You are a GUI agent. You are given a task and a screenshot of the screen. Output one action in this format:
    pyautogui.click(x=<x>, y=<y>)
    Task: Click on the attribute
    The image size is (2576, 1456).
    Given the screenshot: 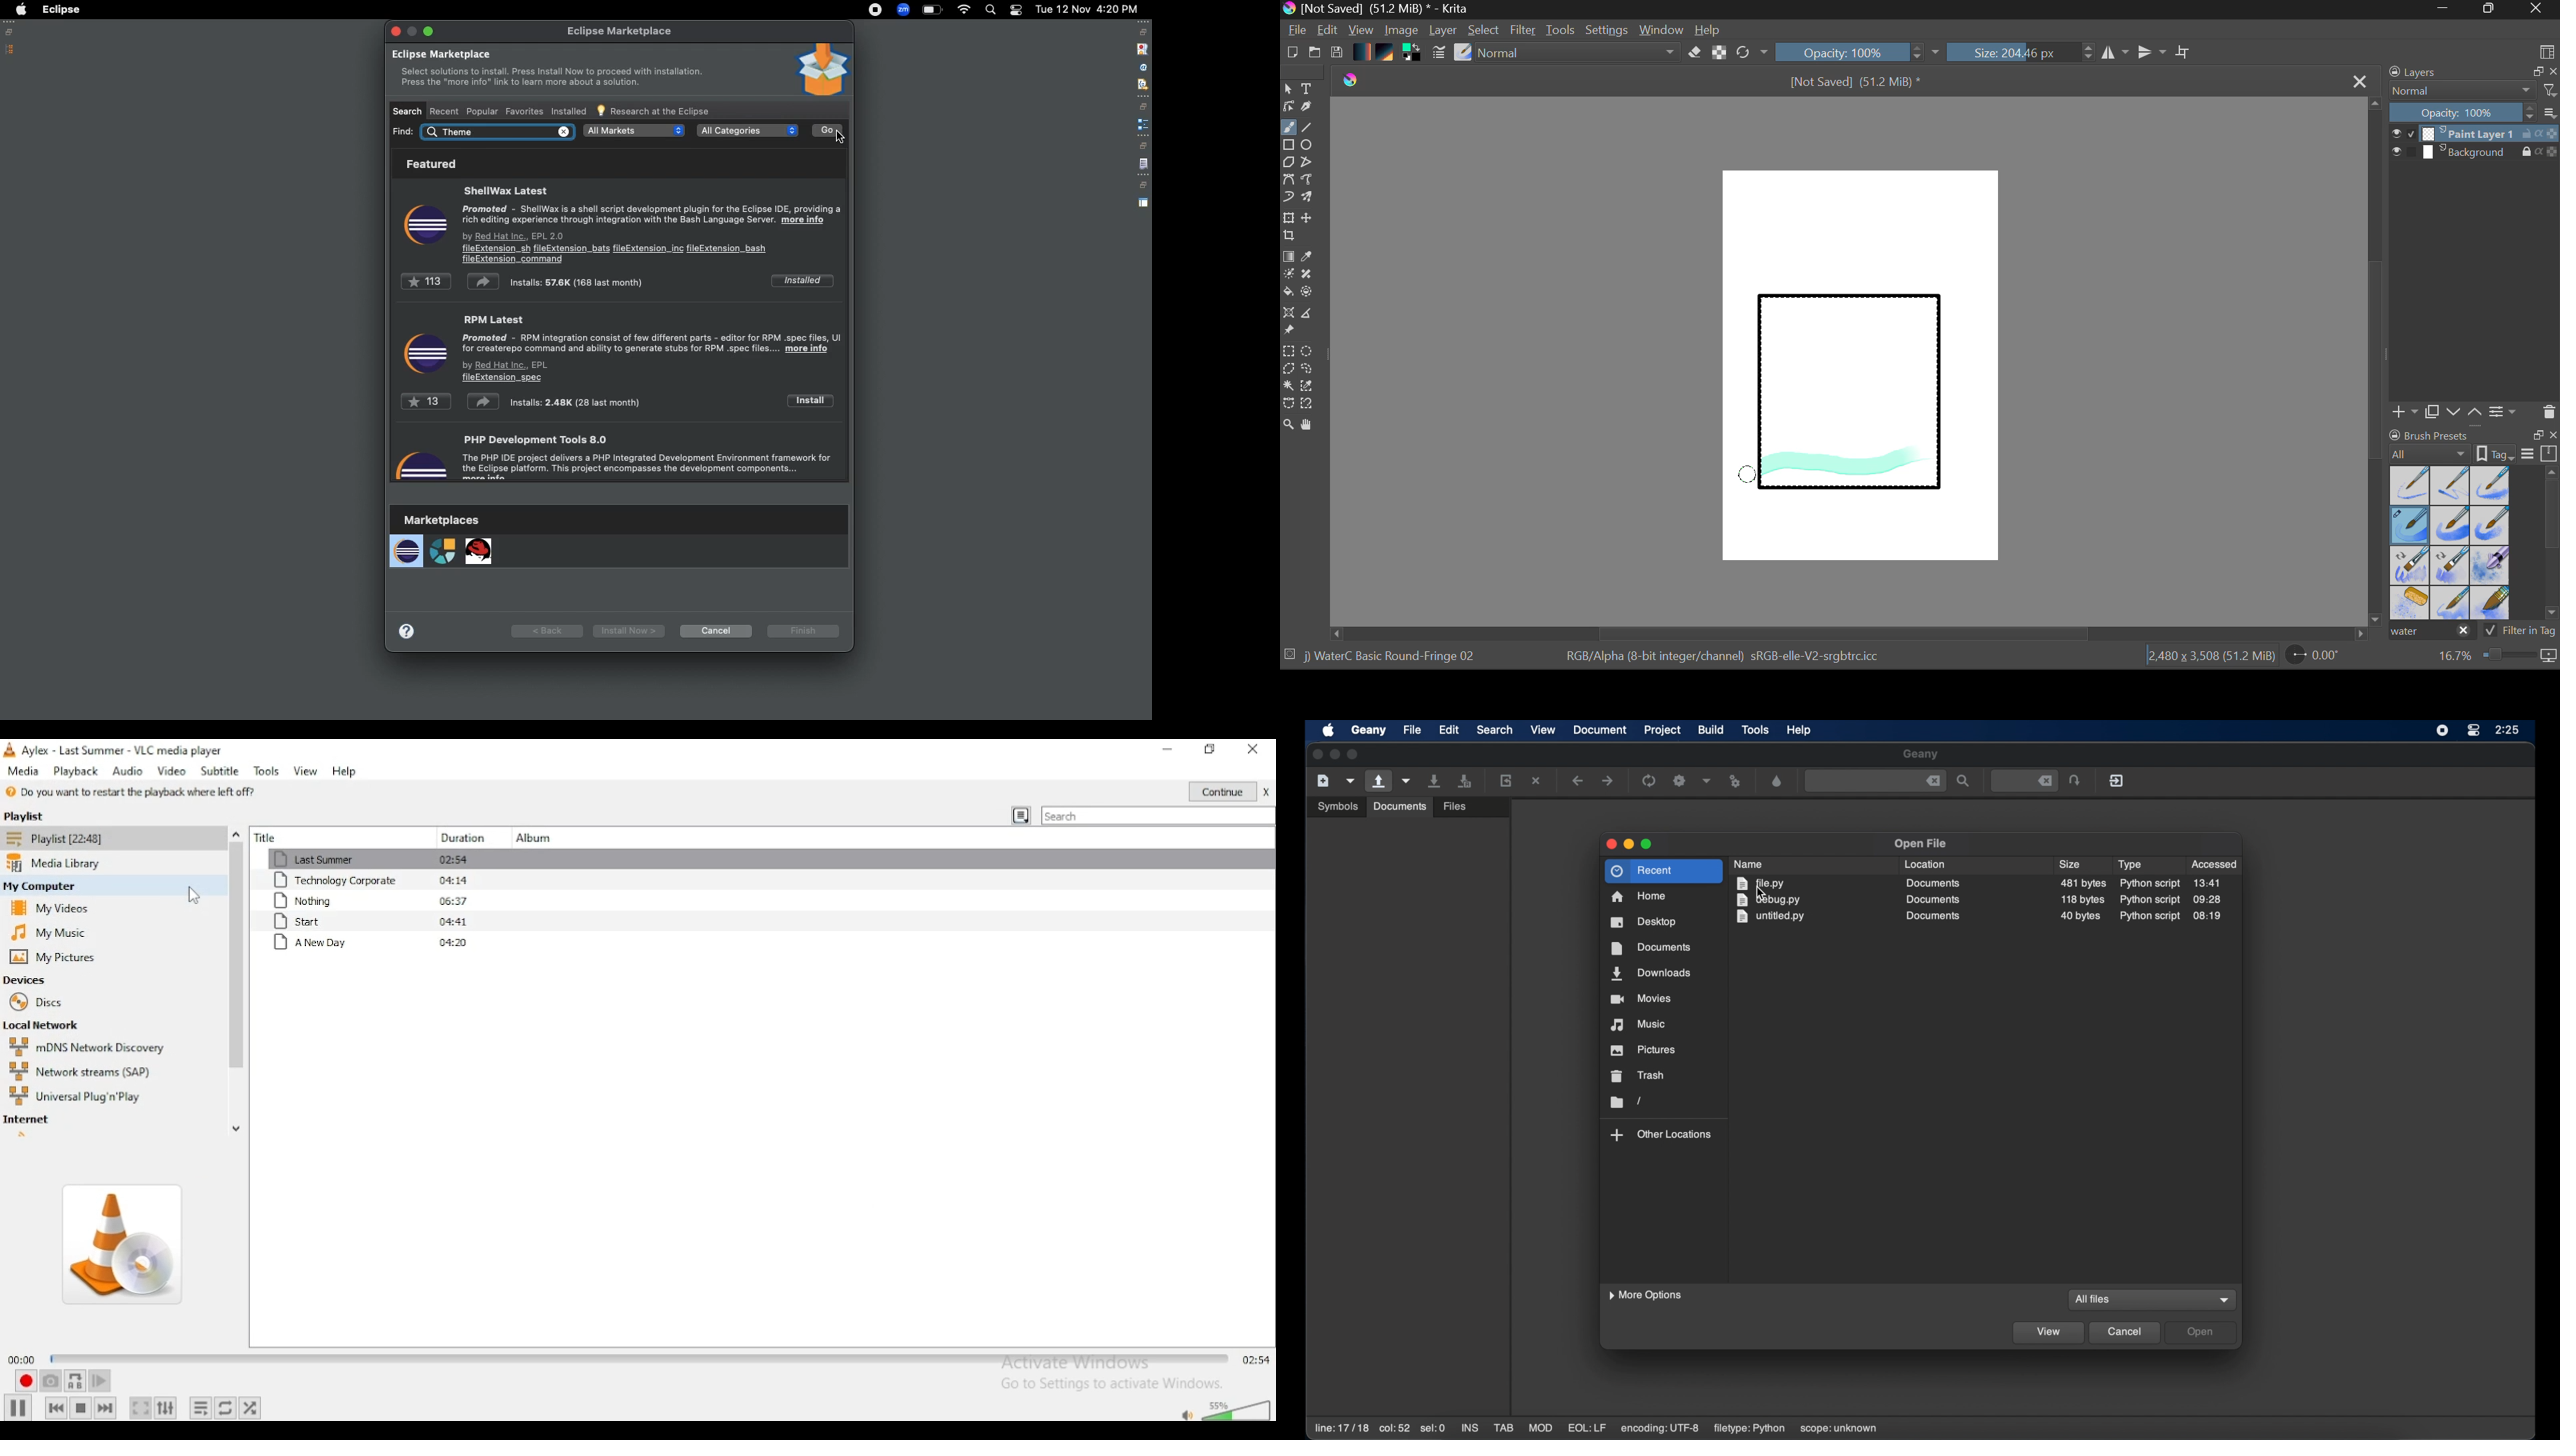 What is the action you would take?
    pyautogui.click(x=1142, y=68)
    